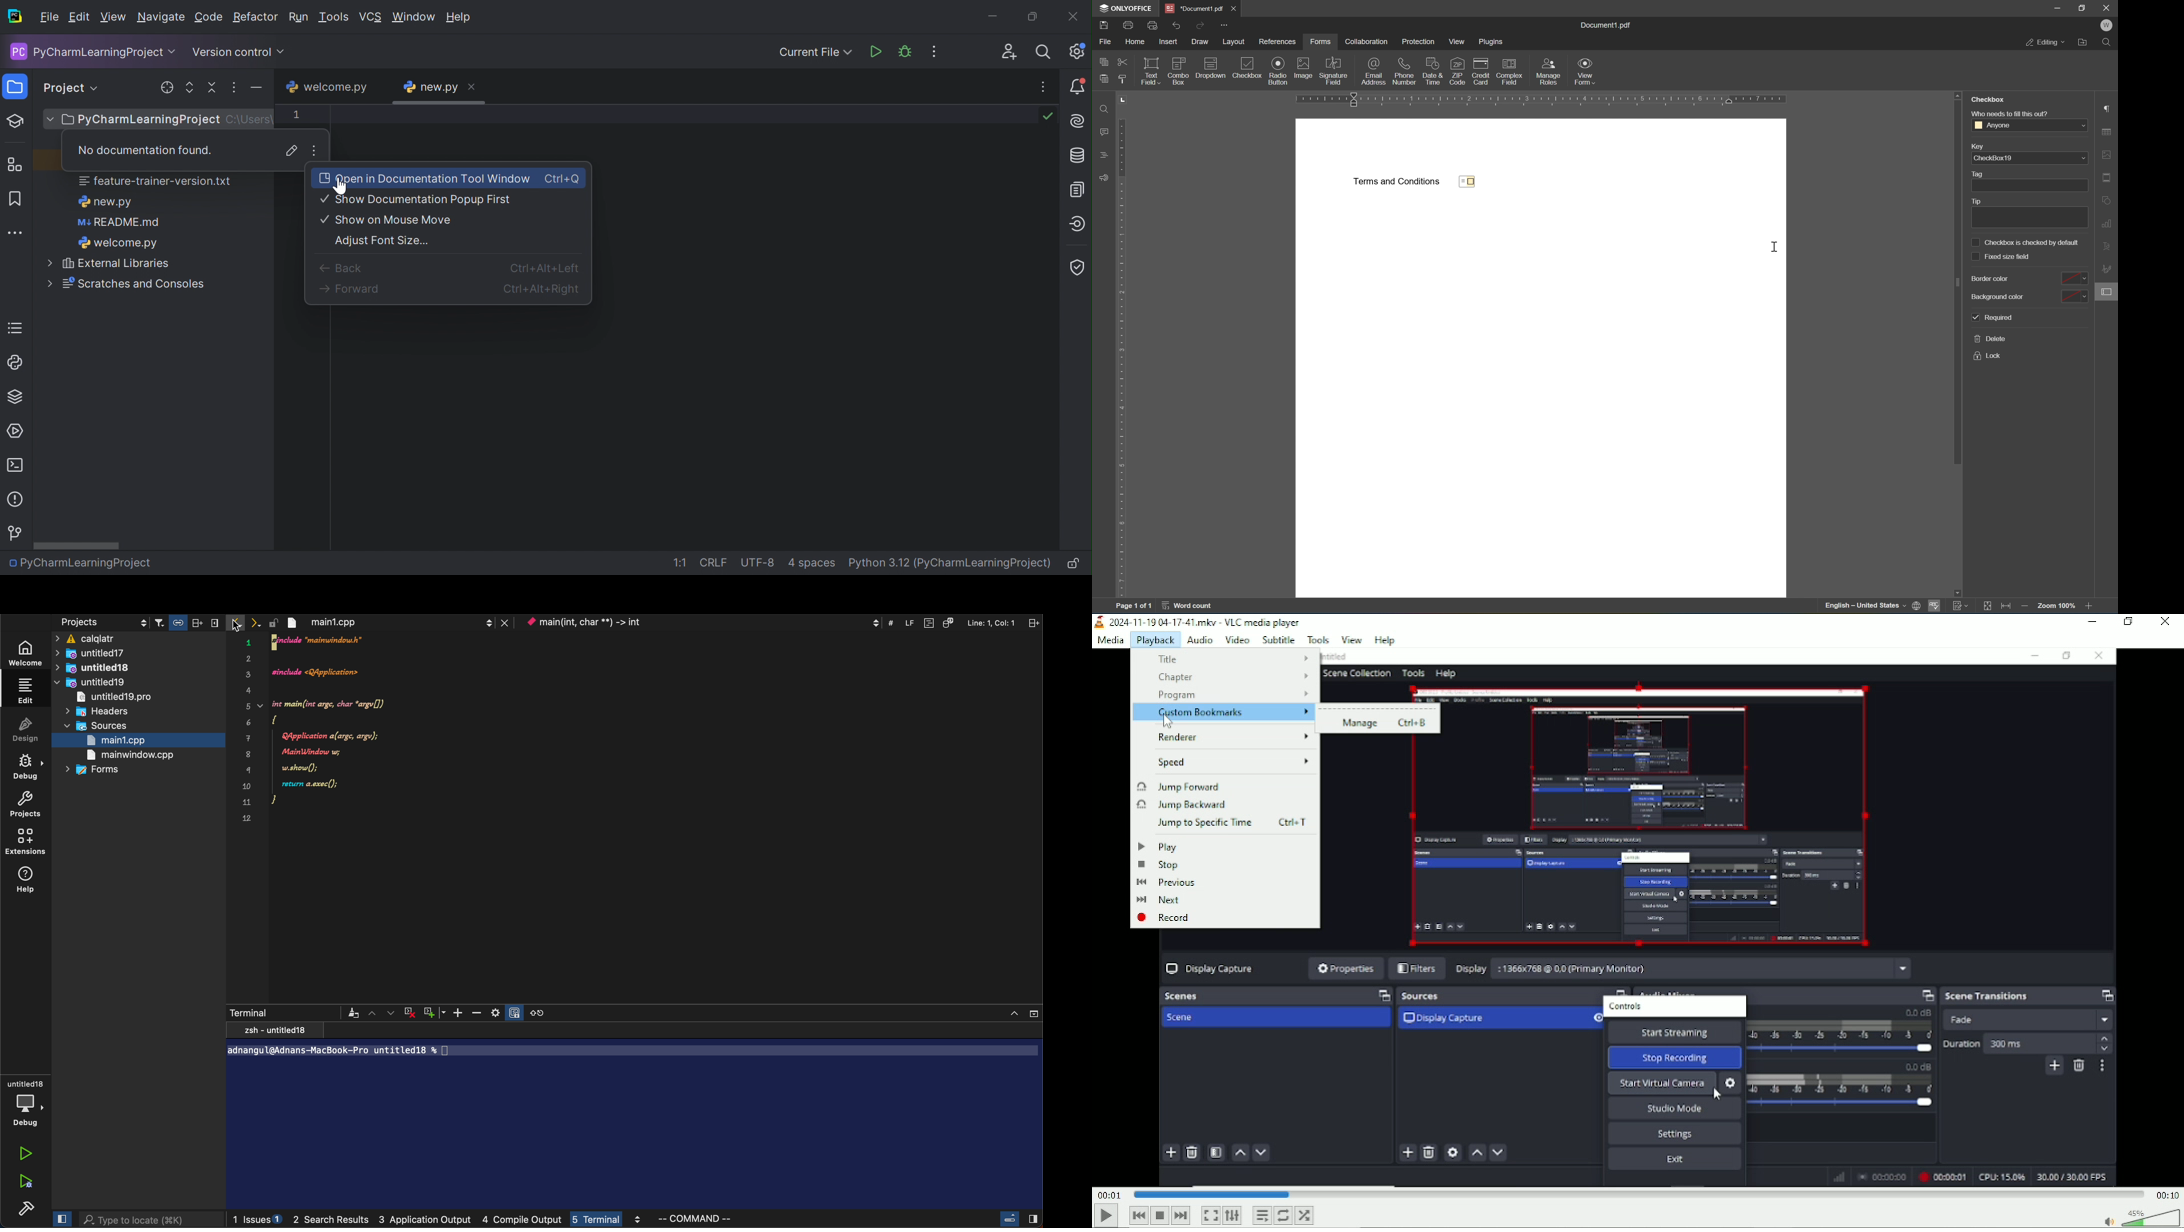 The height and width of the screenshot is (1232, 2184). What do you see at coordinates (1044, 84) in the screenshot?
I see `Recent Files, Tab Actions, and More` at bounding box center [1044, 84].